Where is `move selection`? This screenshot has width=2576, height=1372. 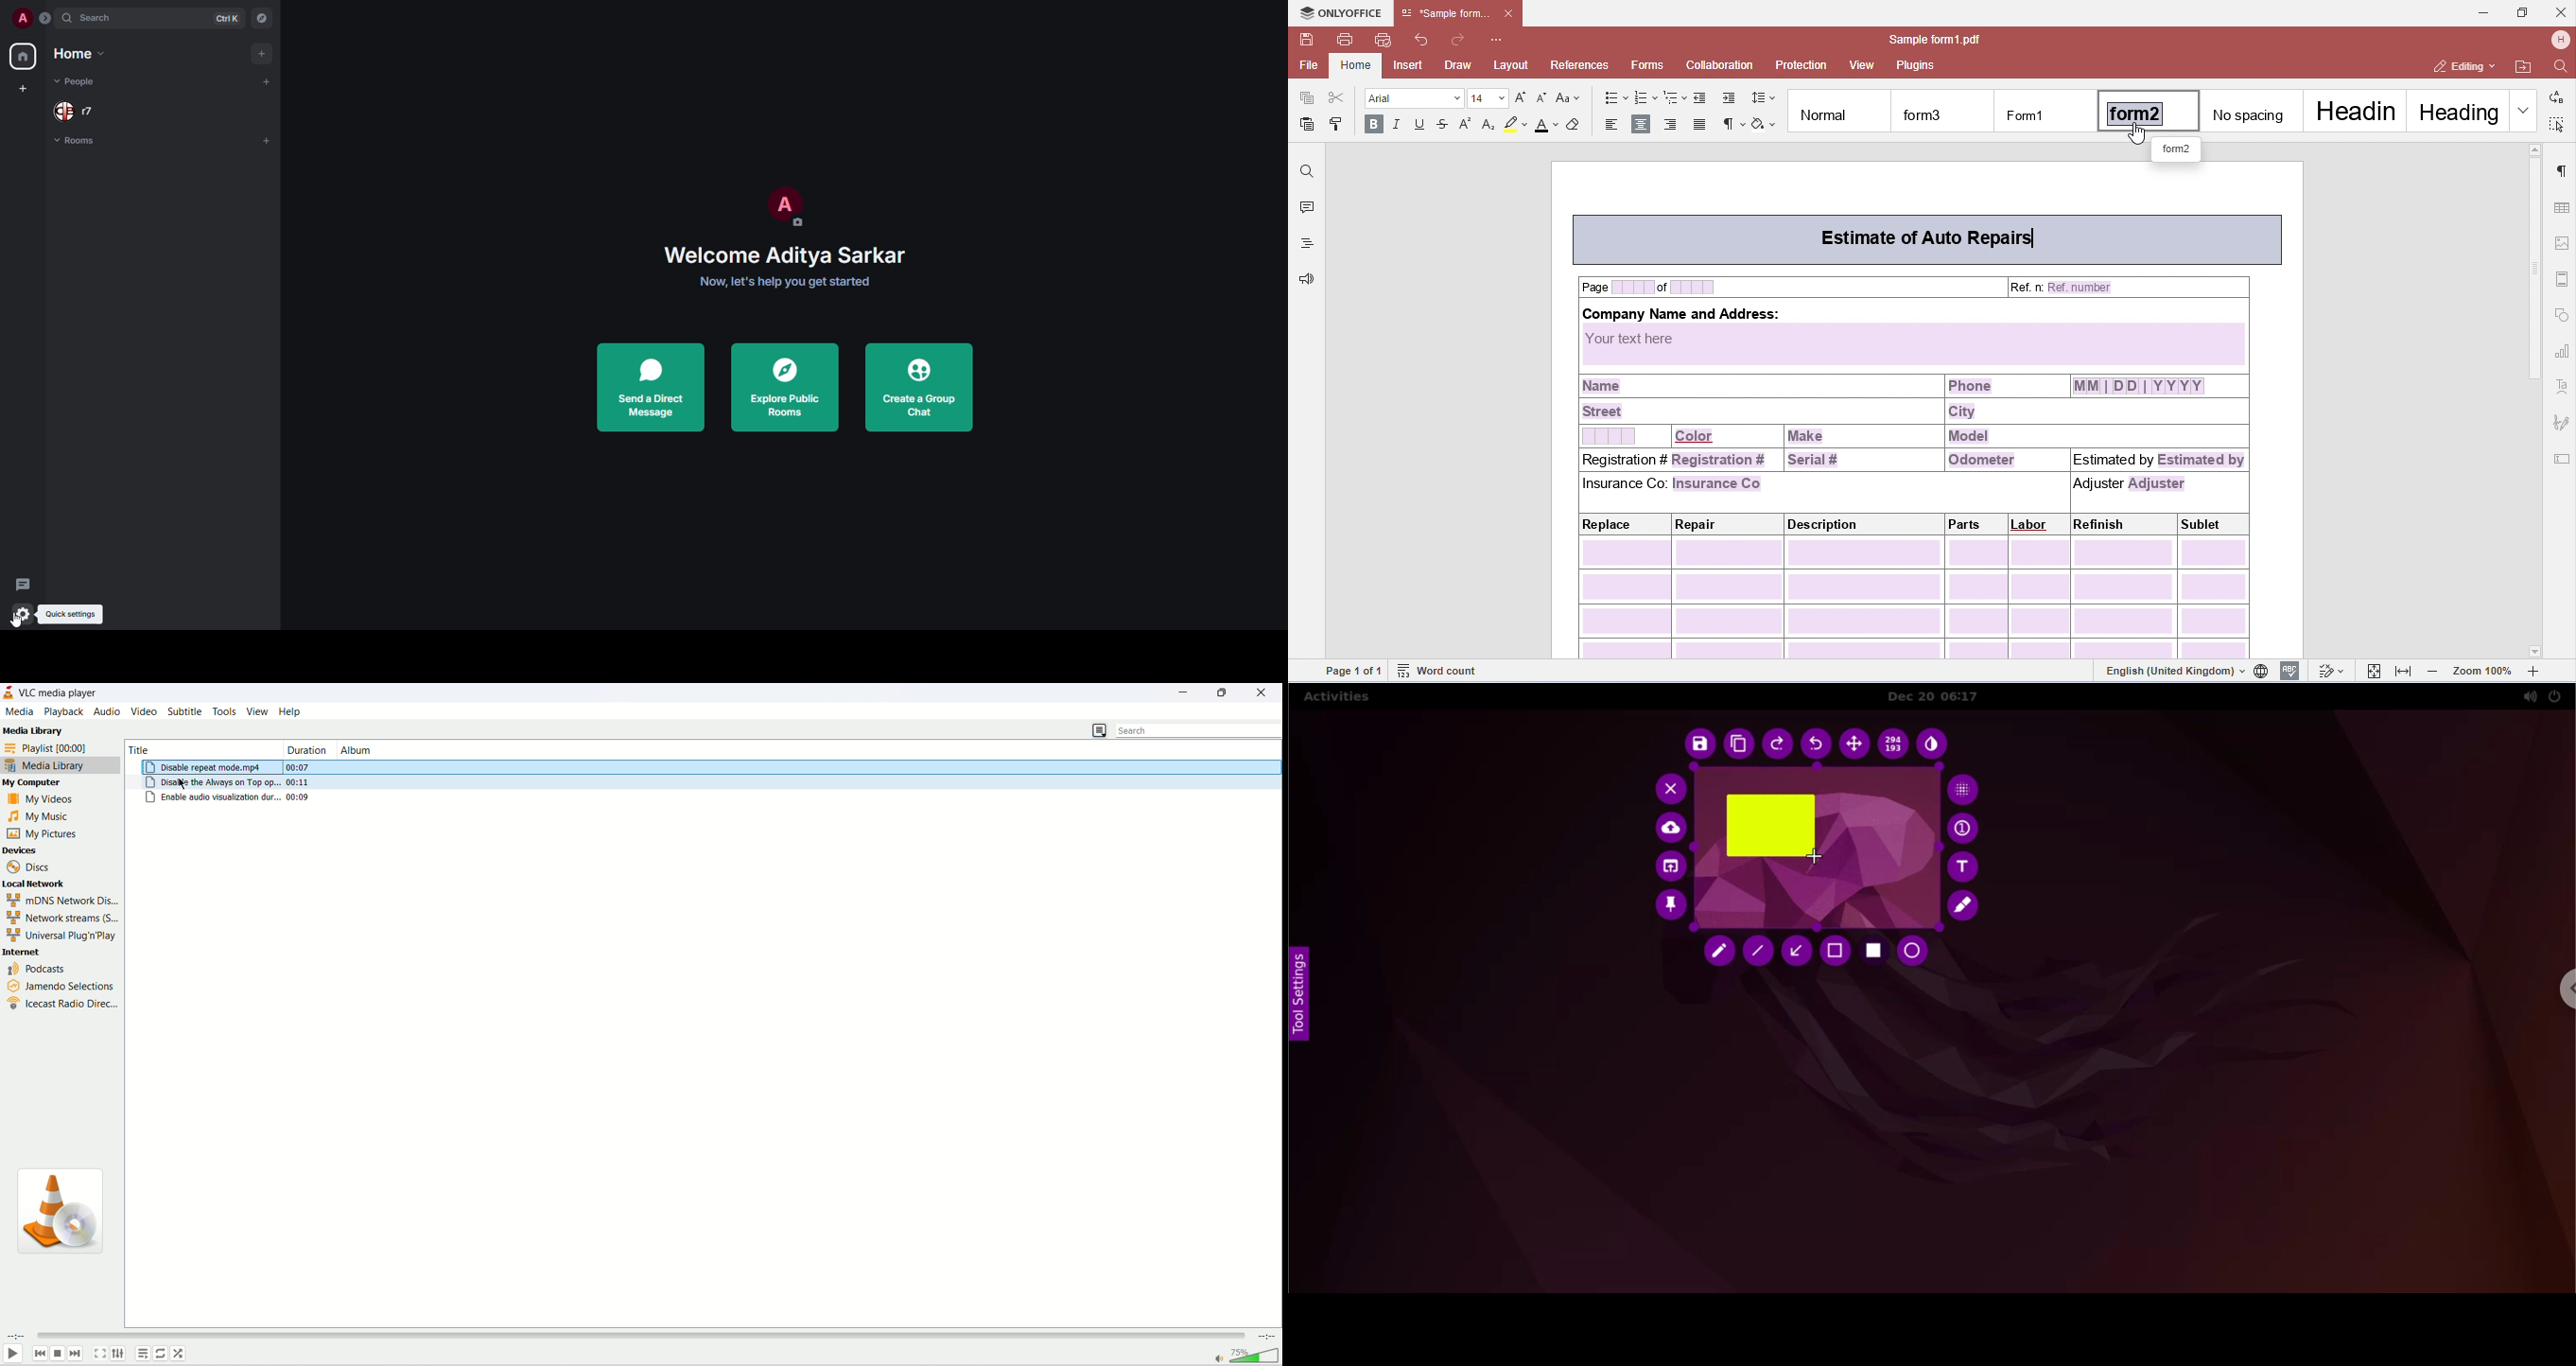
move selection is located at coordinates (1854, 744).